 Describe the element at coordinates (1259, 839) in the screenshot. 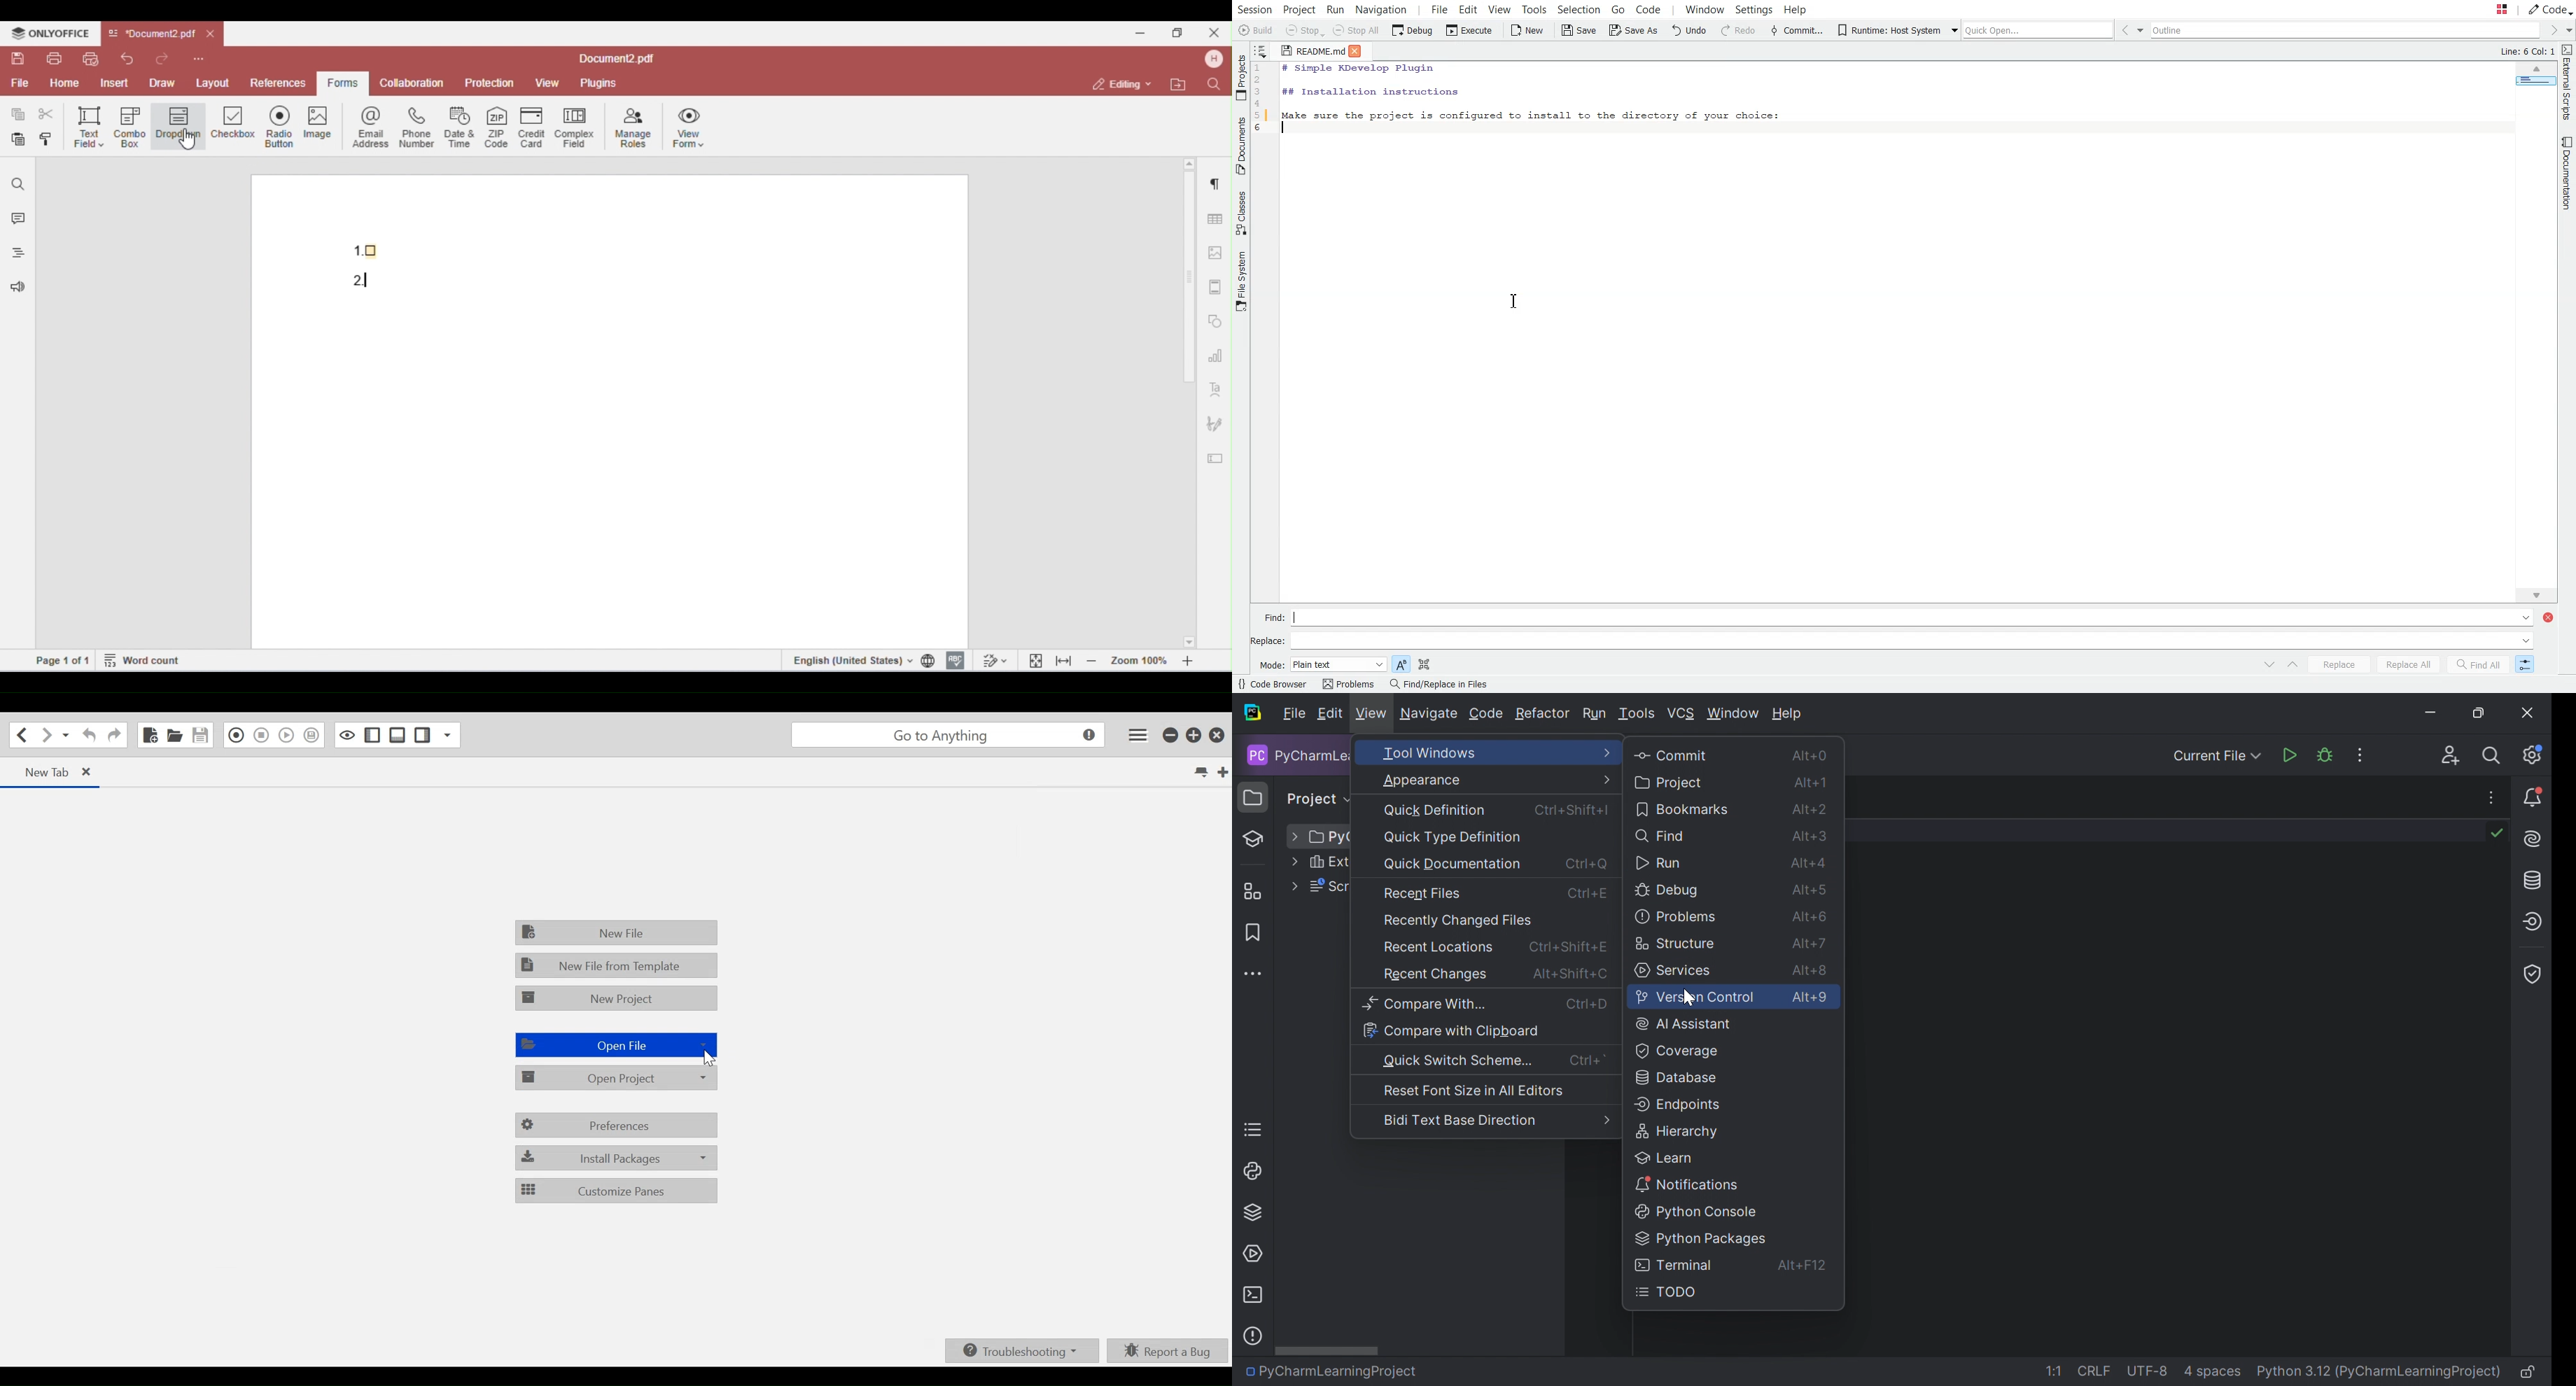

I see `Learn` at that location.